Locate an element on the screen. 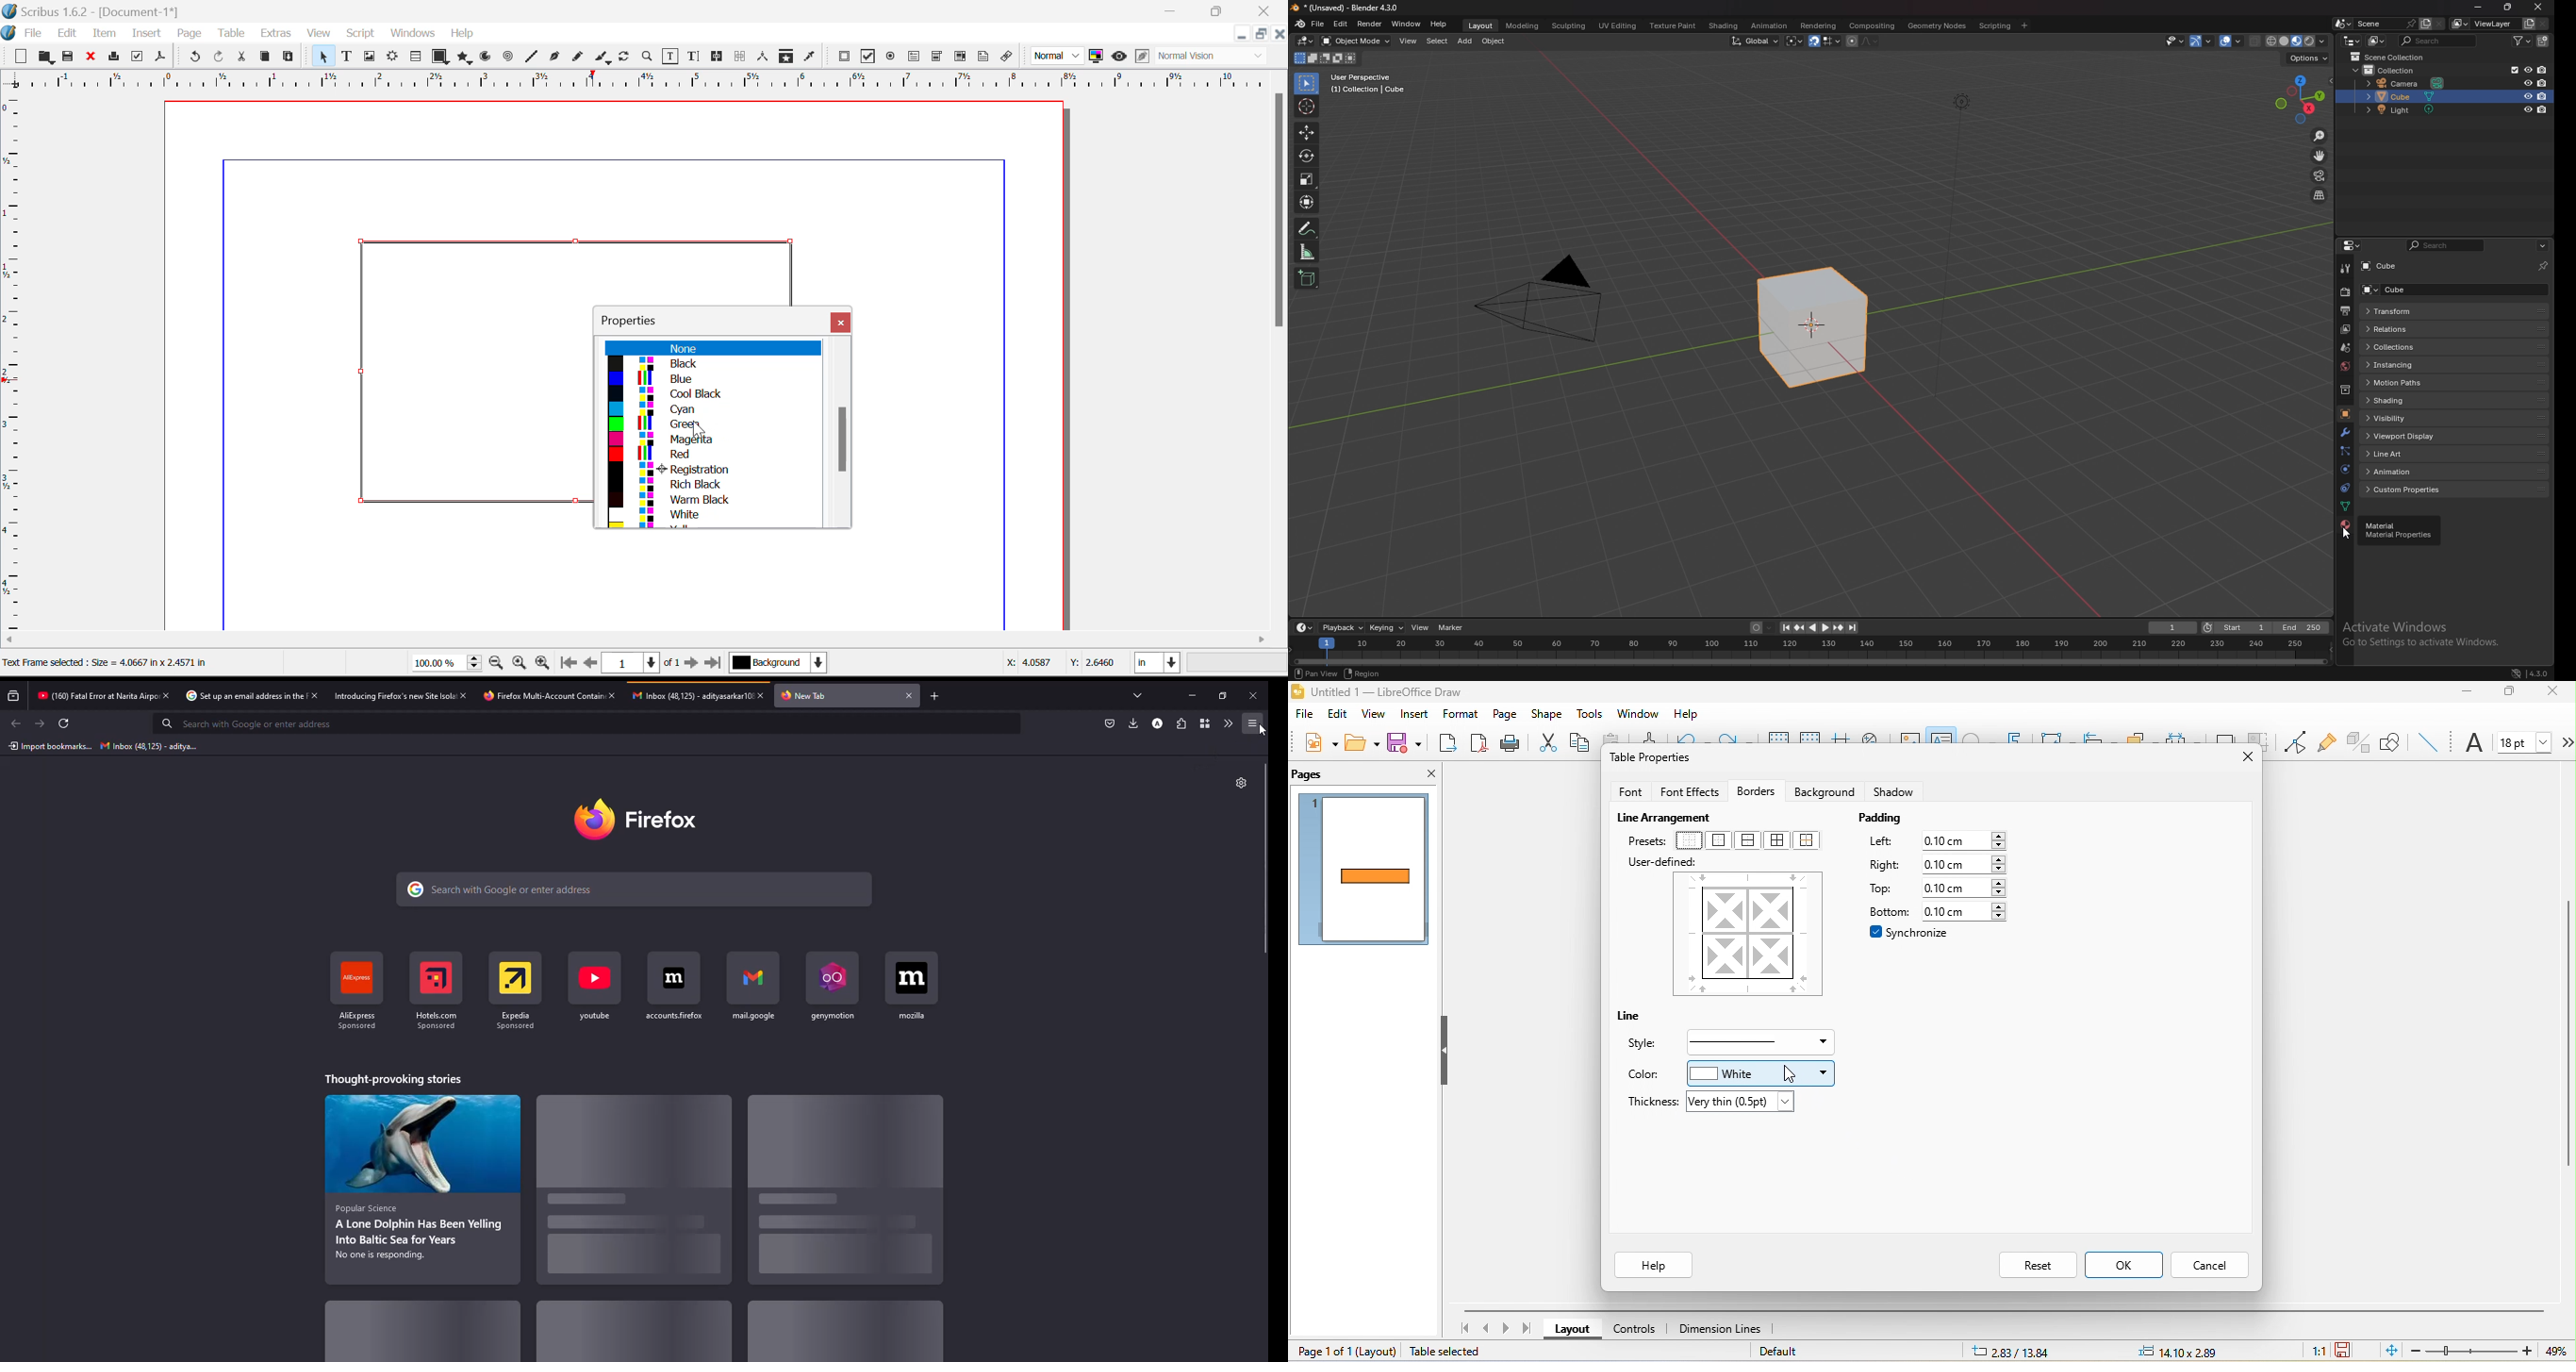  1 is located at coordinates (2173, 628).